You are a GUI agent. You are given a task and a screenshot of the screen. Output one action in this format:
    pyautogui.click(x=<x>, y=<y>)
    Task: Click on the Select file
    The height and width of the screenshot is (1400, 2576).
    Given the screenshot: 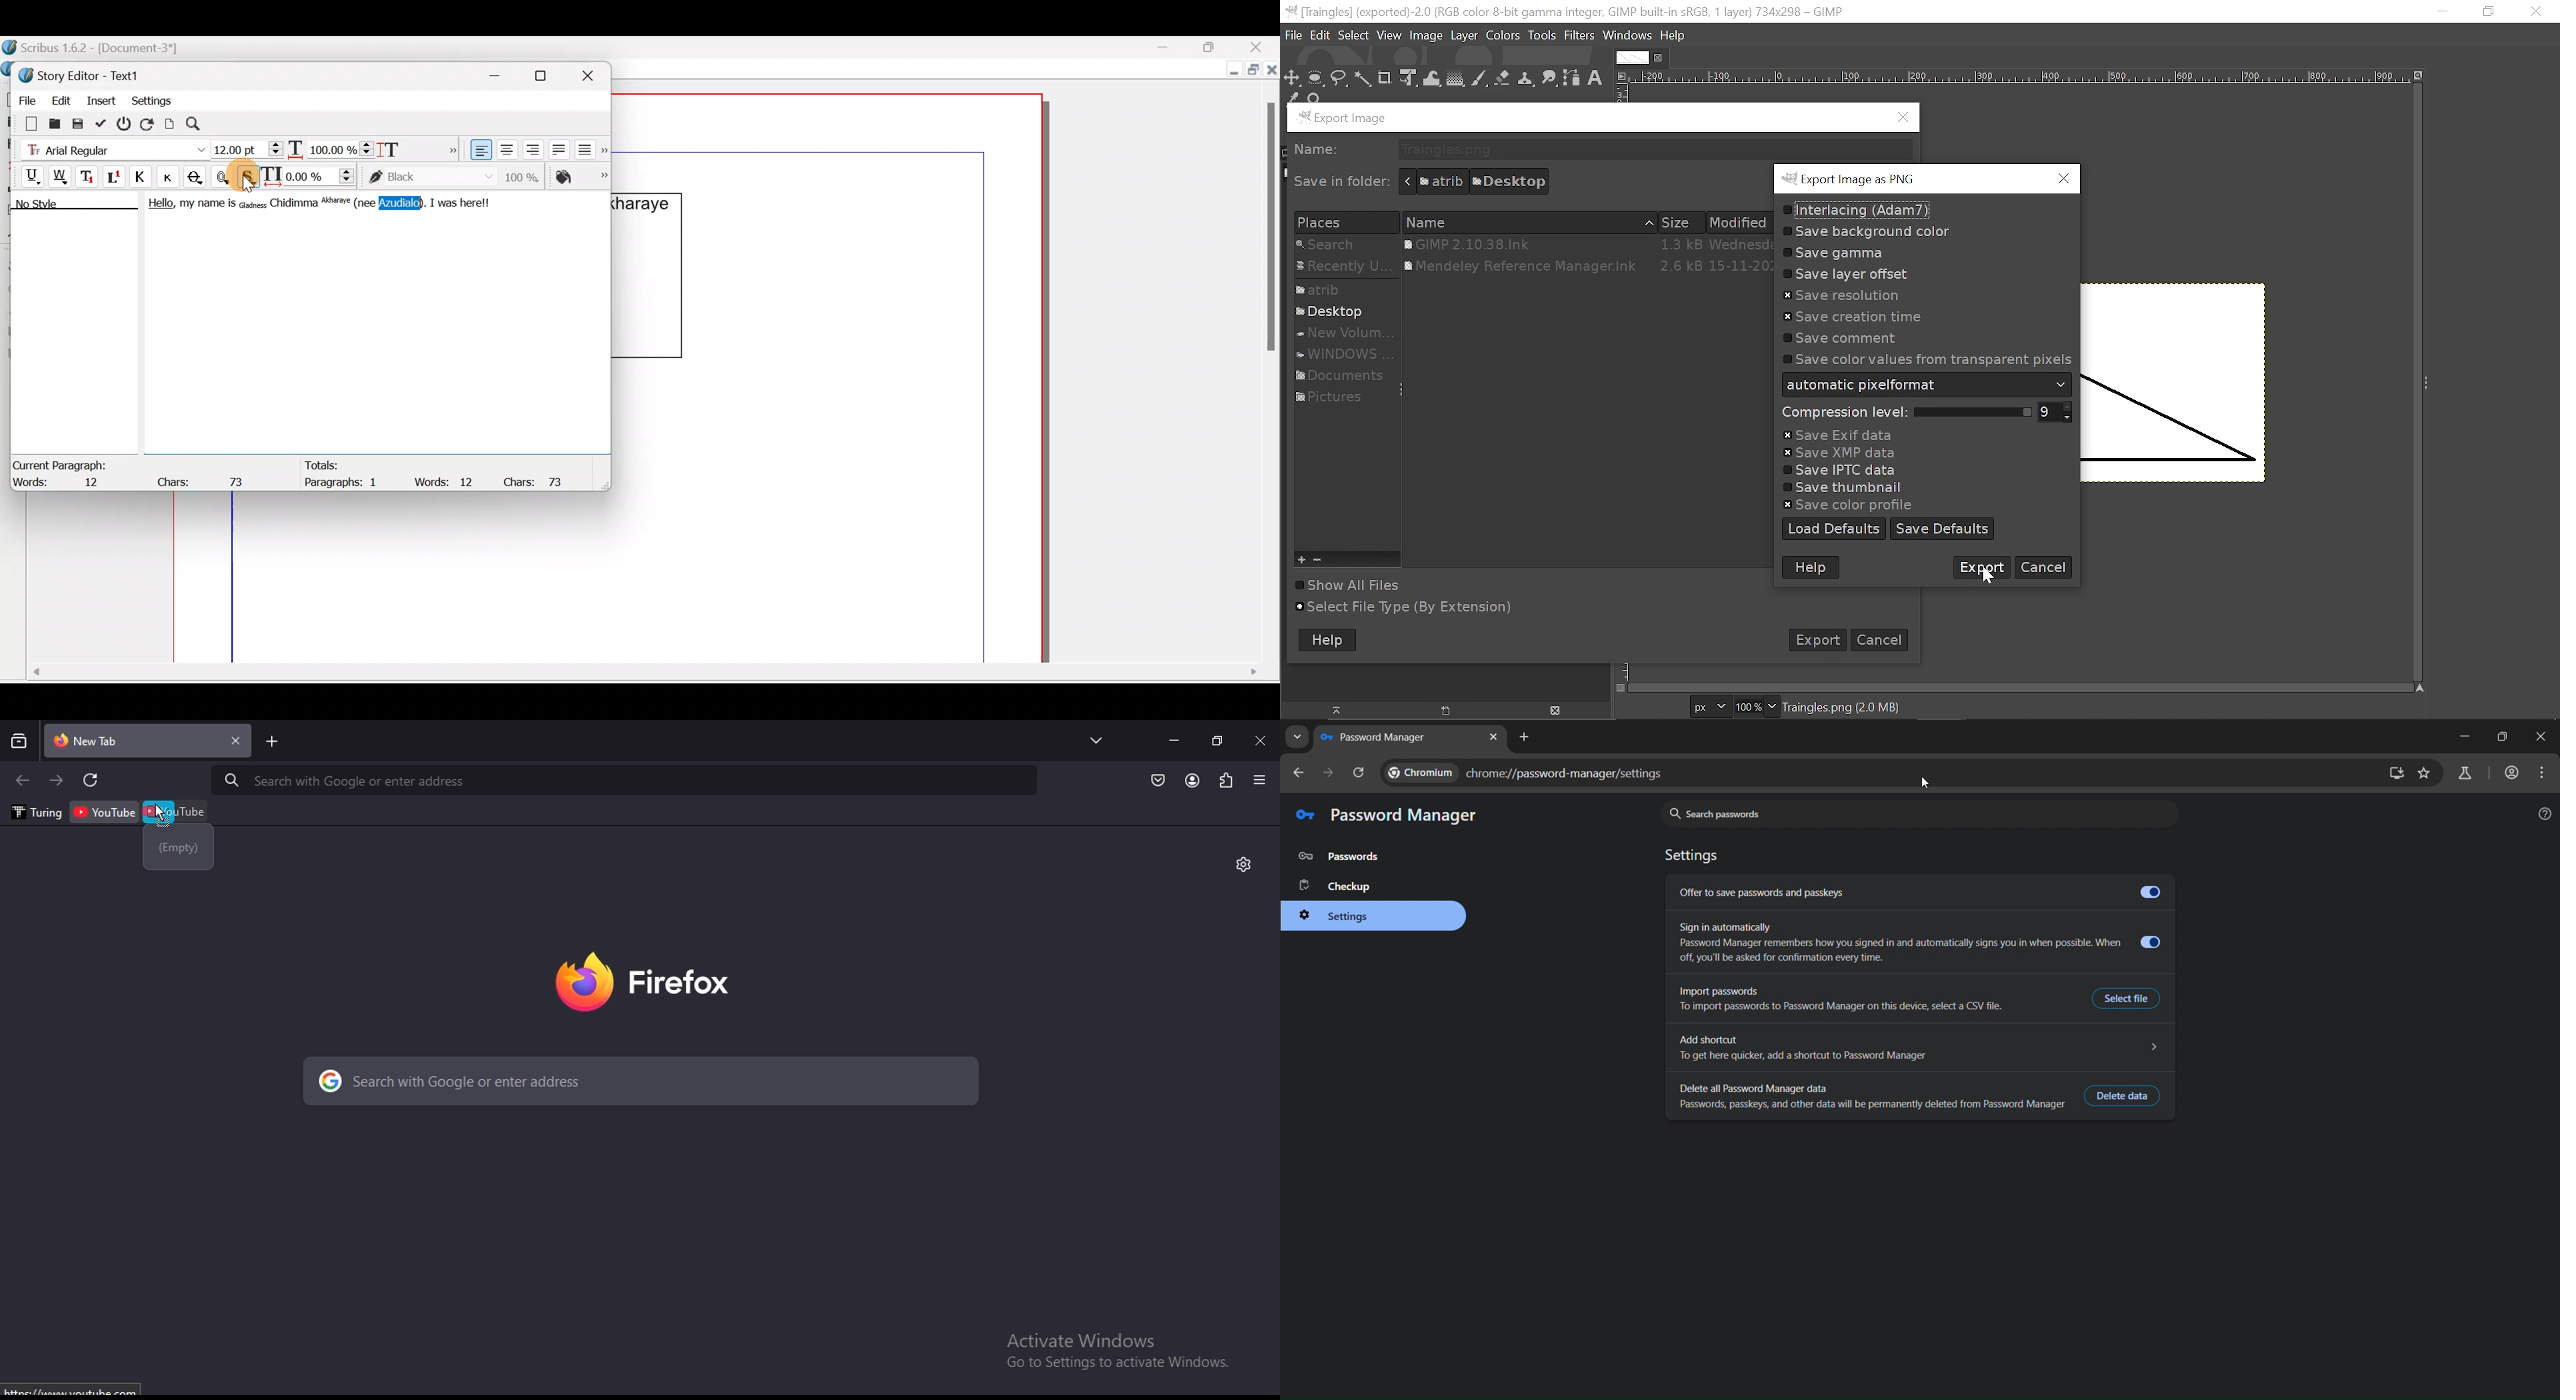 What is the action you would take?
    pyautogui.click(x=2127, y=998)
    